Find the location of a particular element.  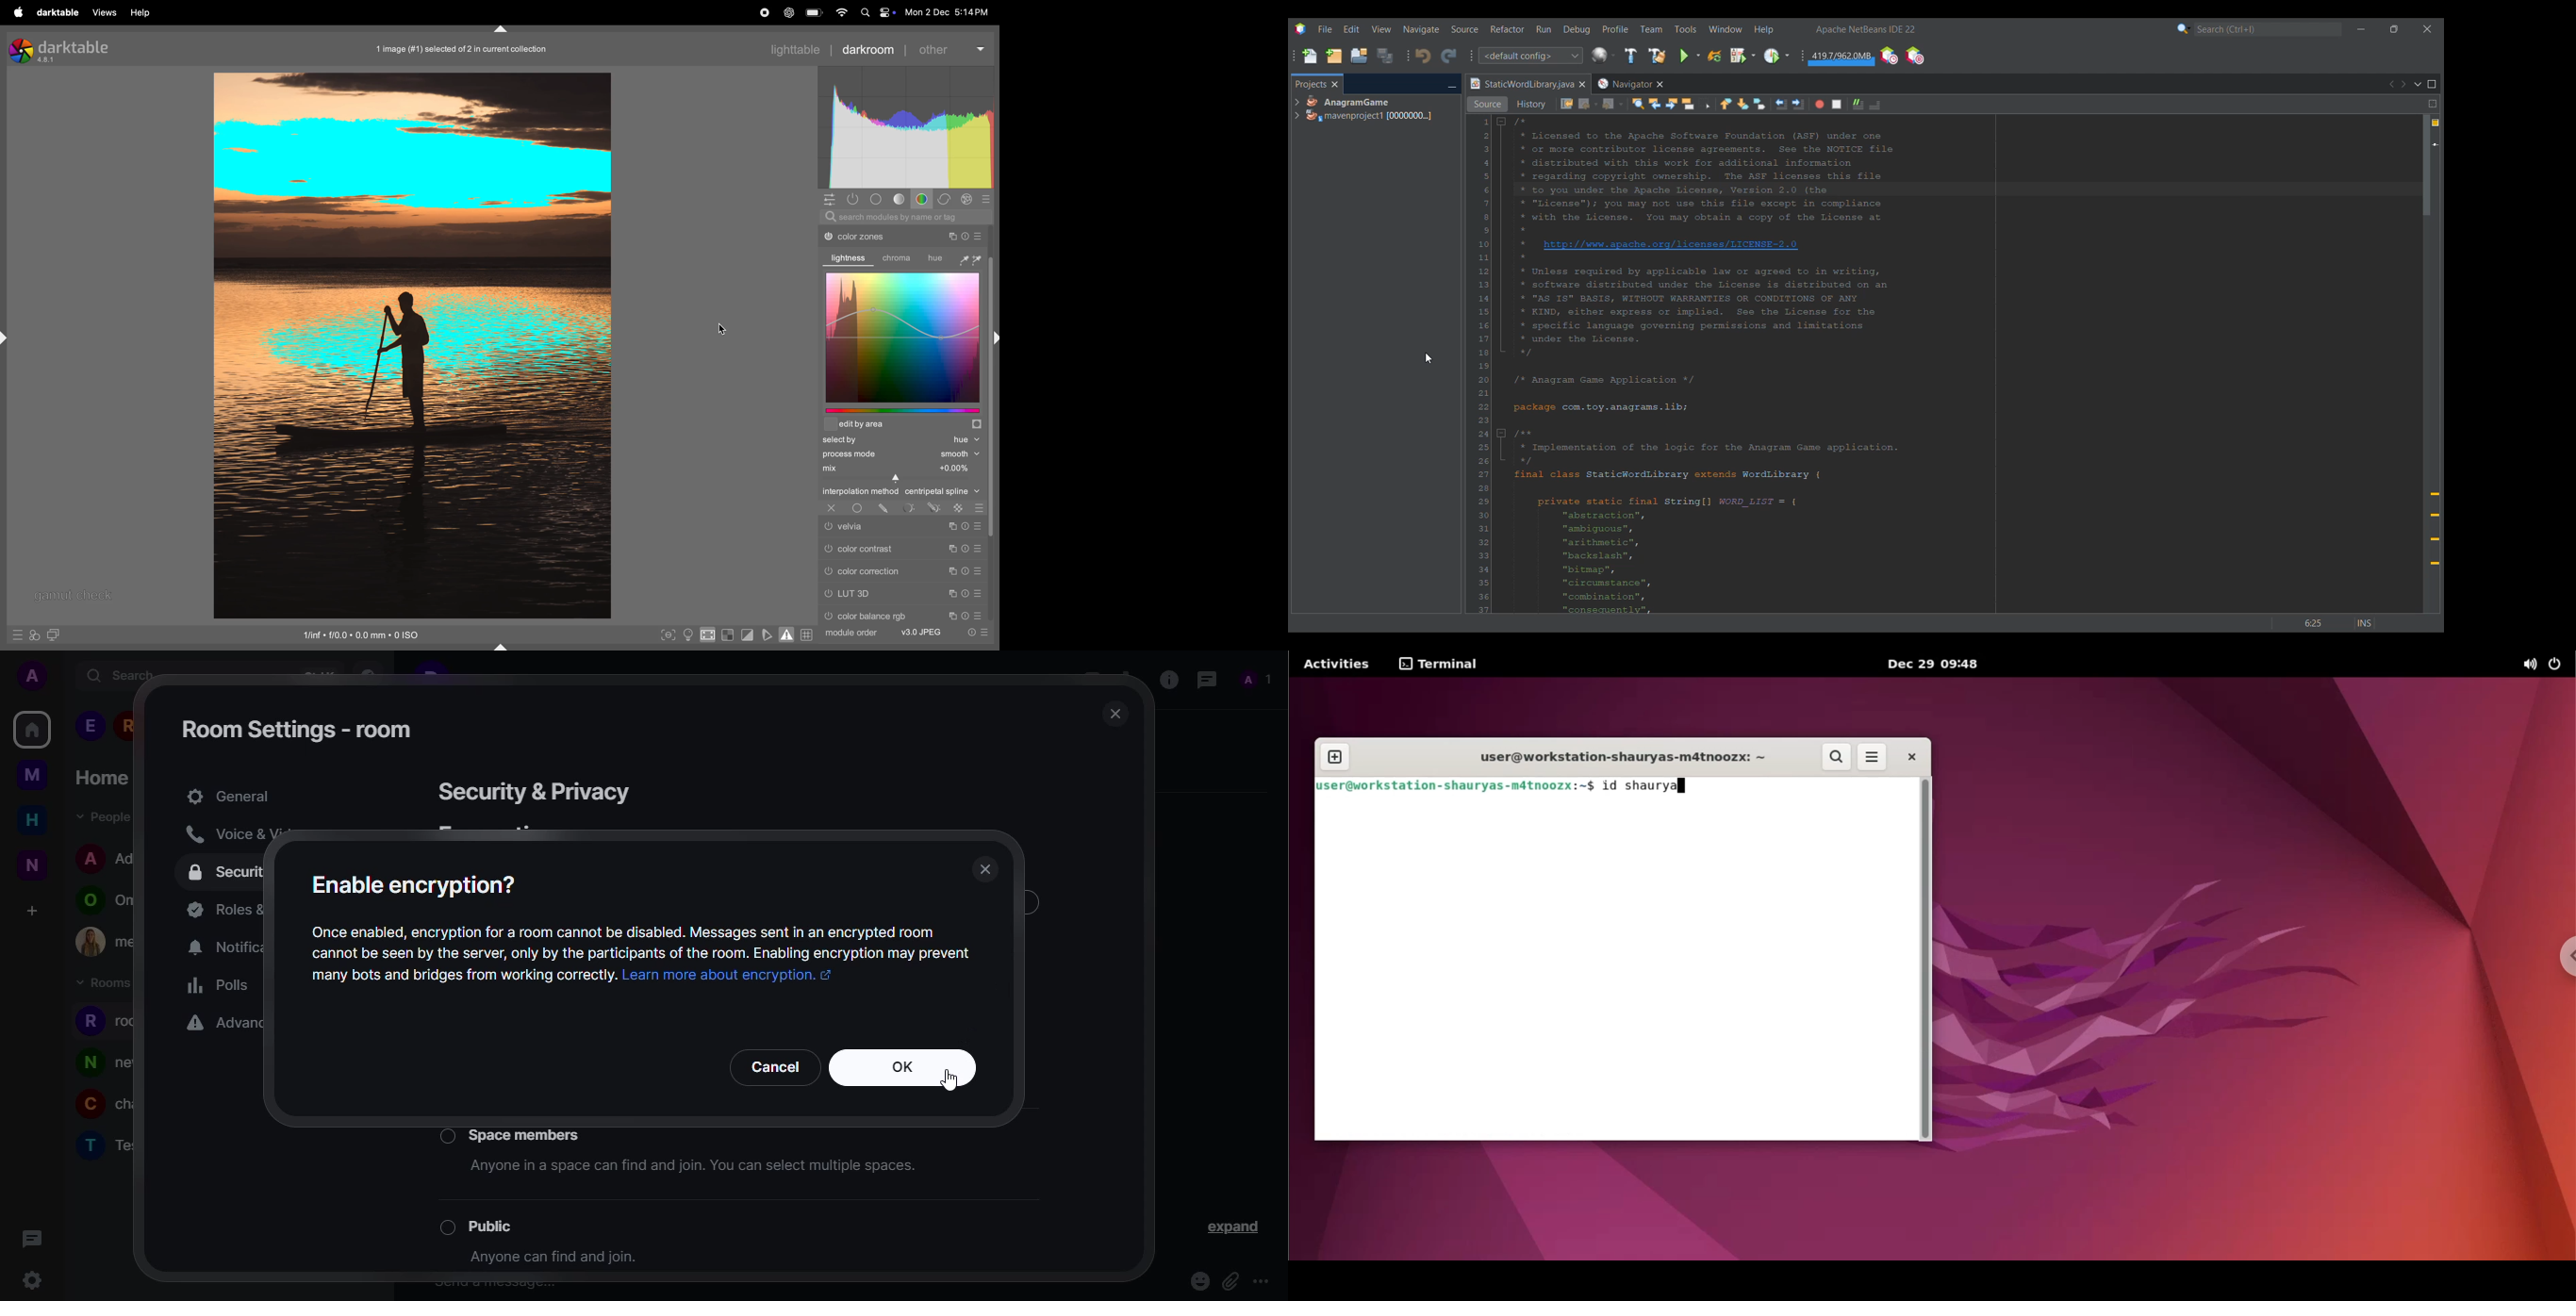

Preset is located at coordinates (980, 526).